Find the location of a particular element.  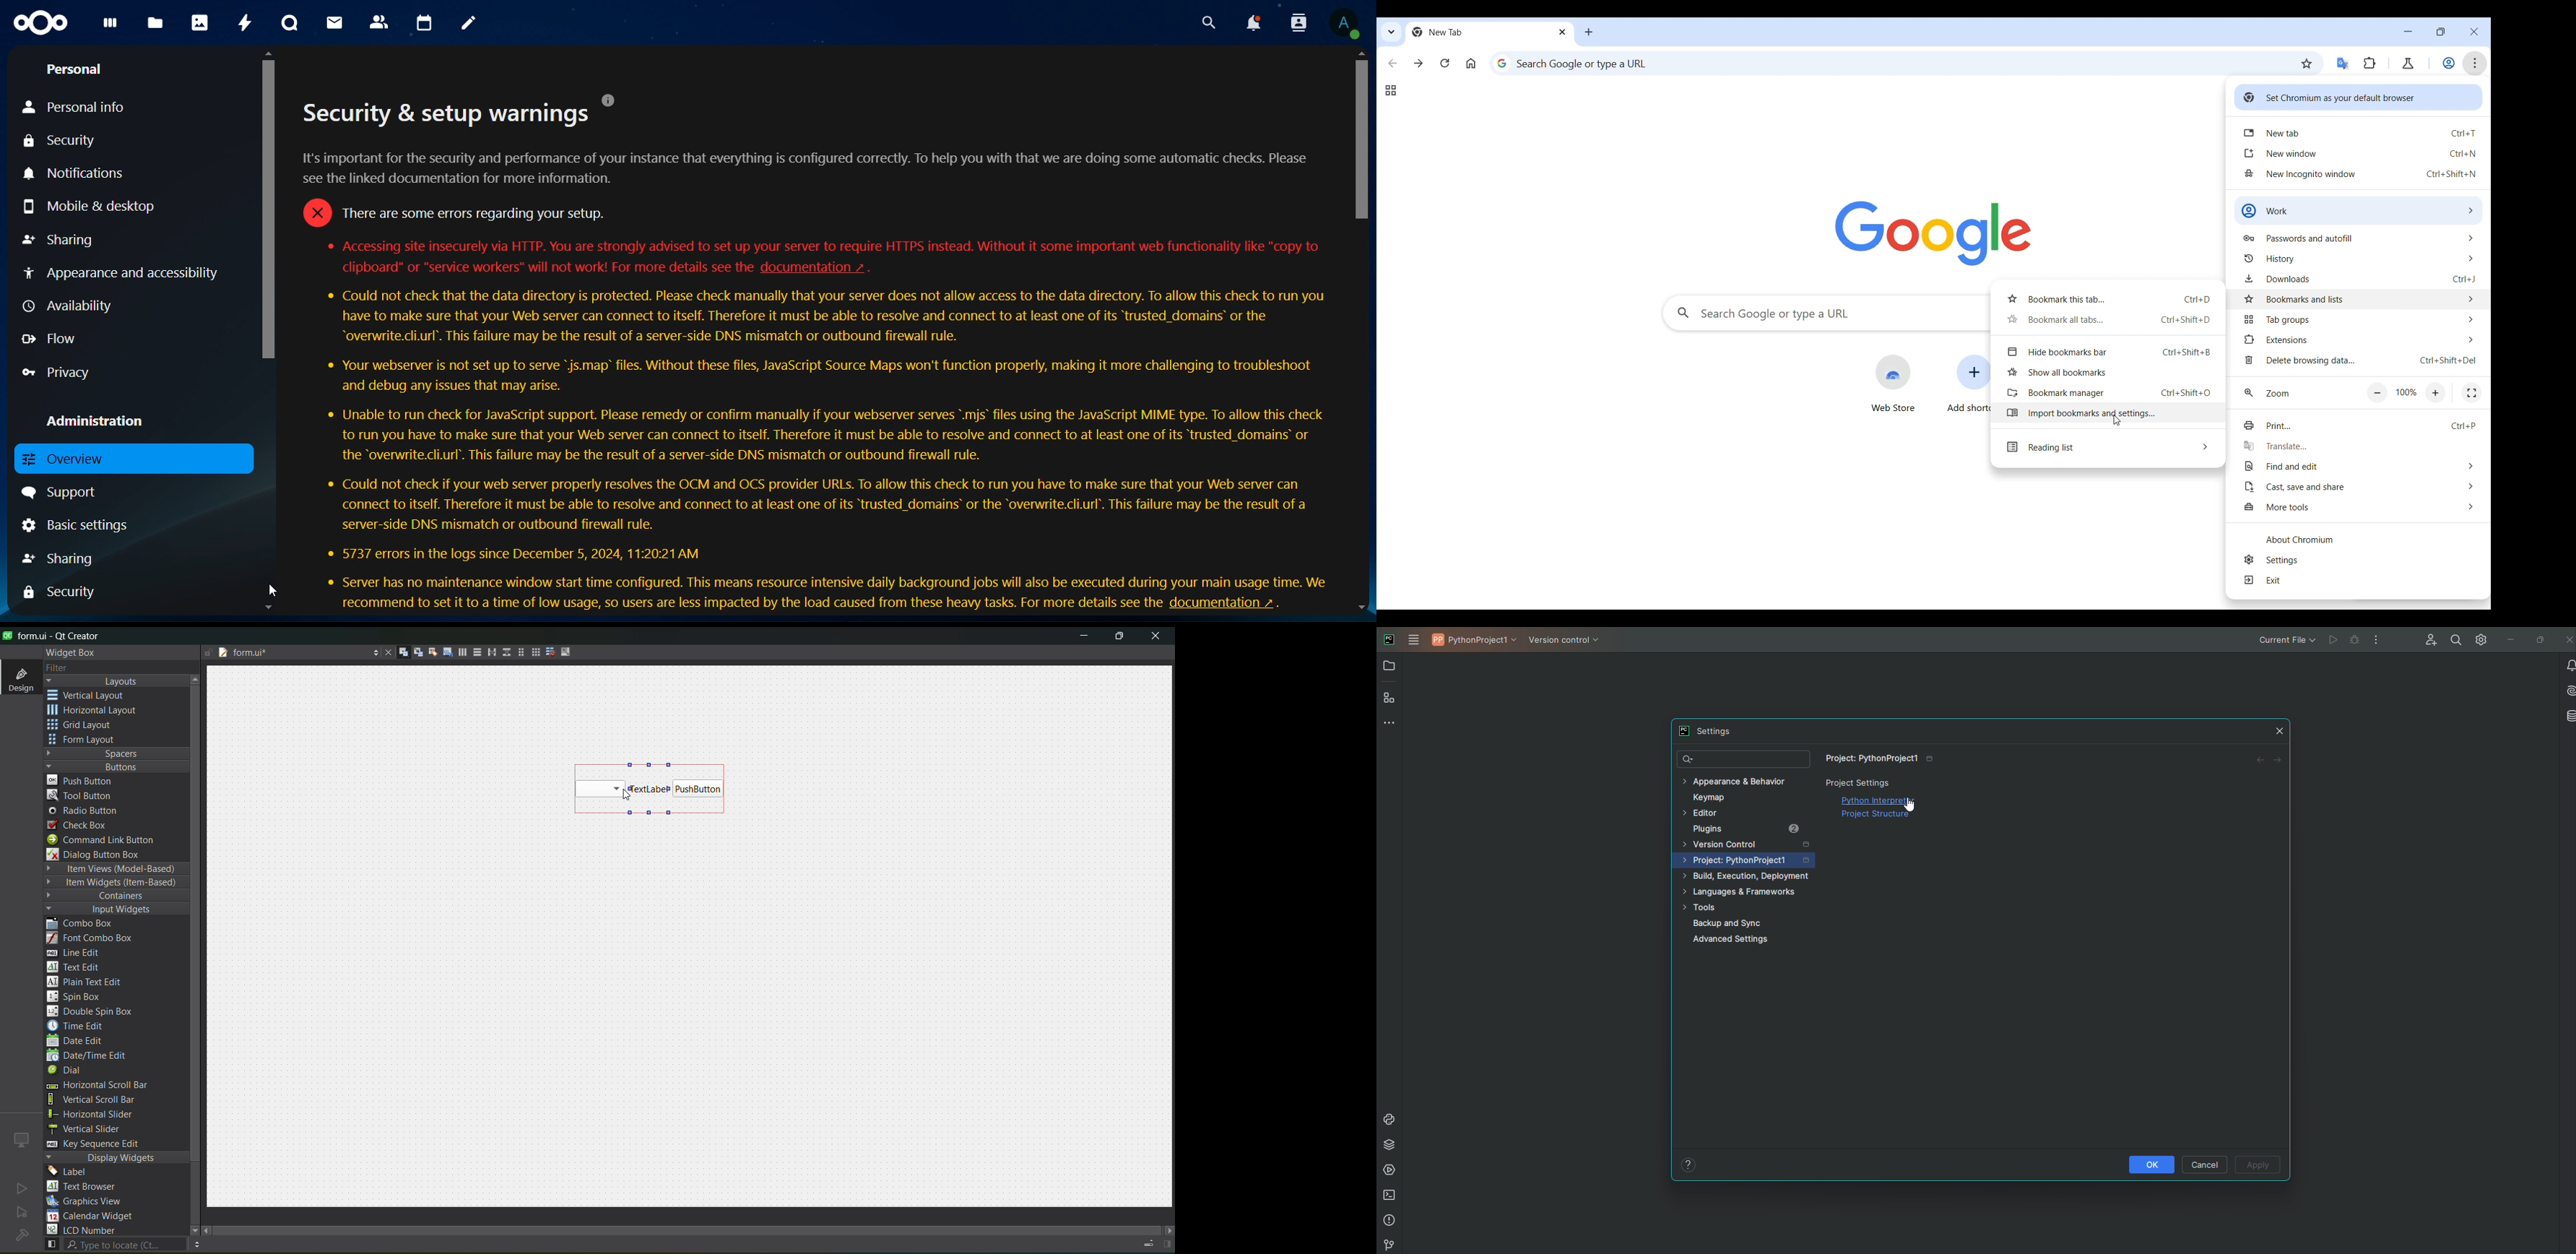

break layout is located at coordinates (547, 653).